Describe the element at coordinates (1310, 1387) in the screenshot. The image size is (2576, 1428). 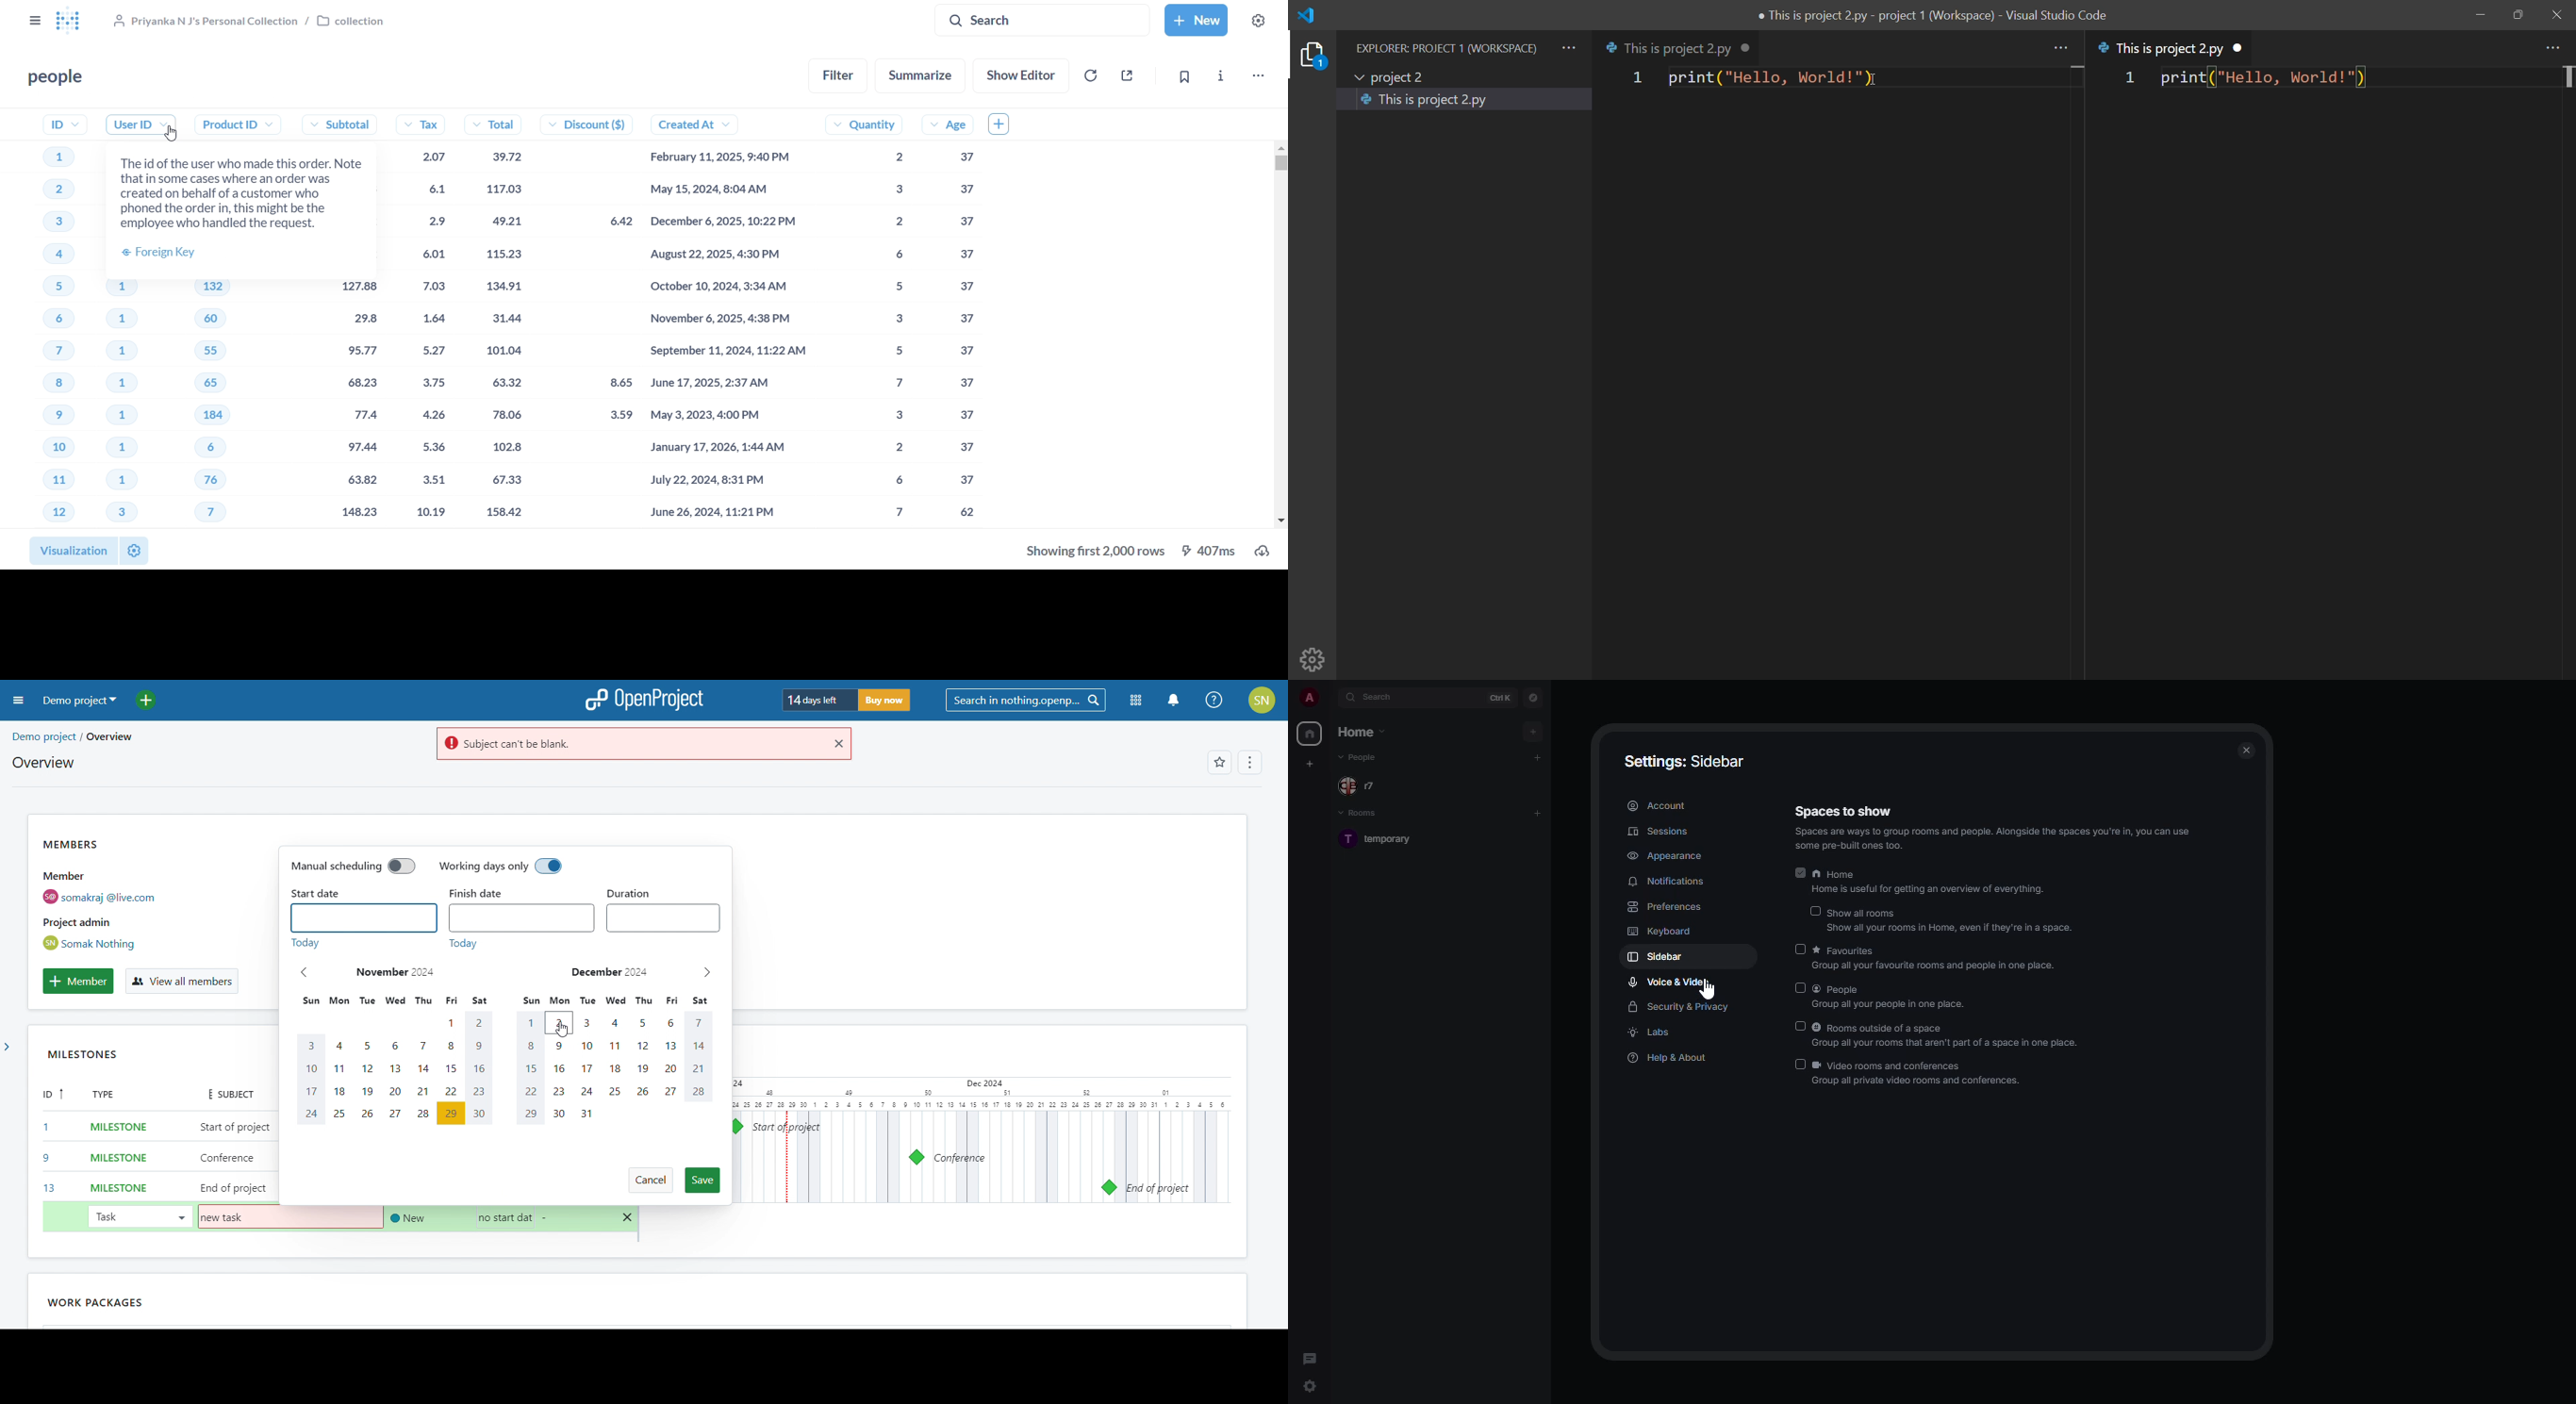
I see `quick settings` at that location.